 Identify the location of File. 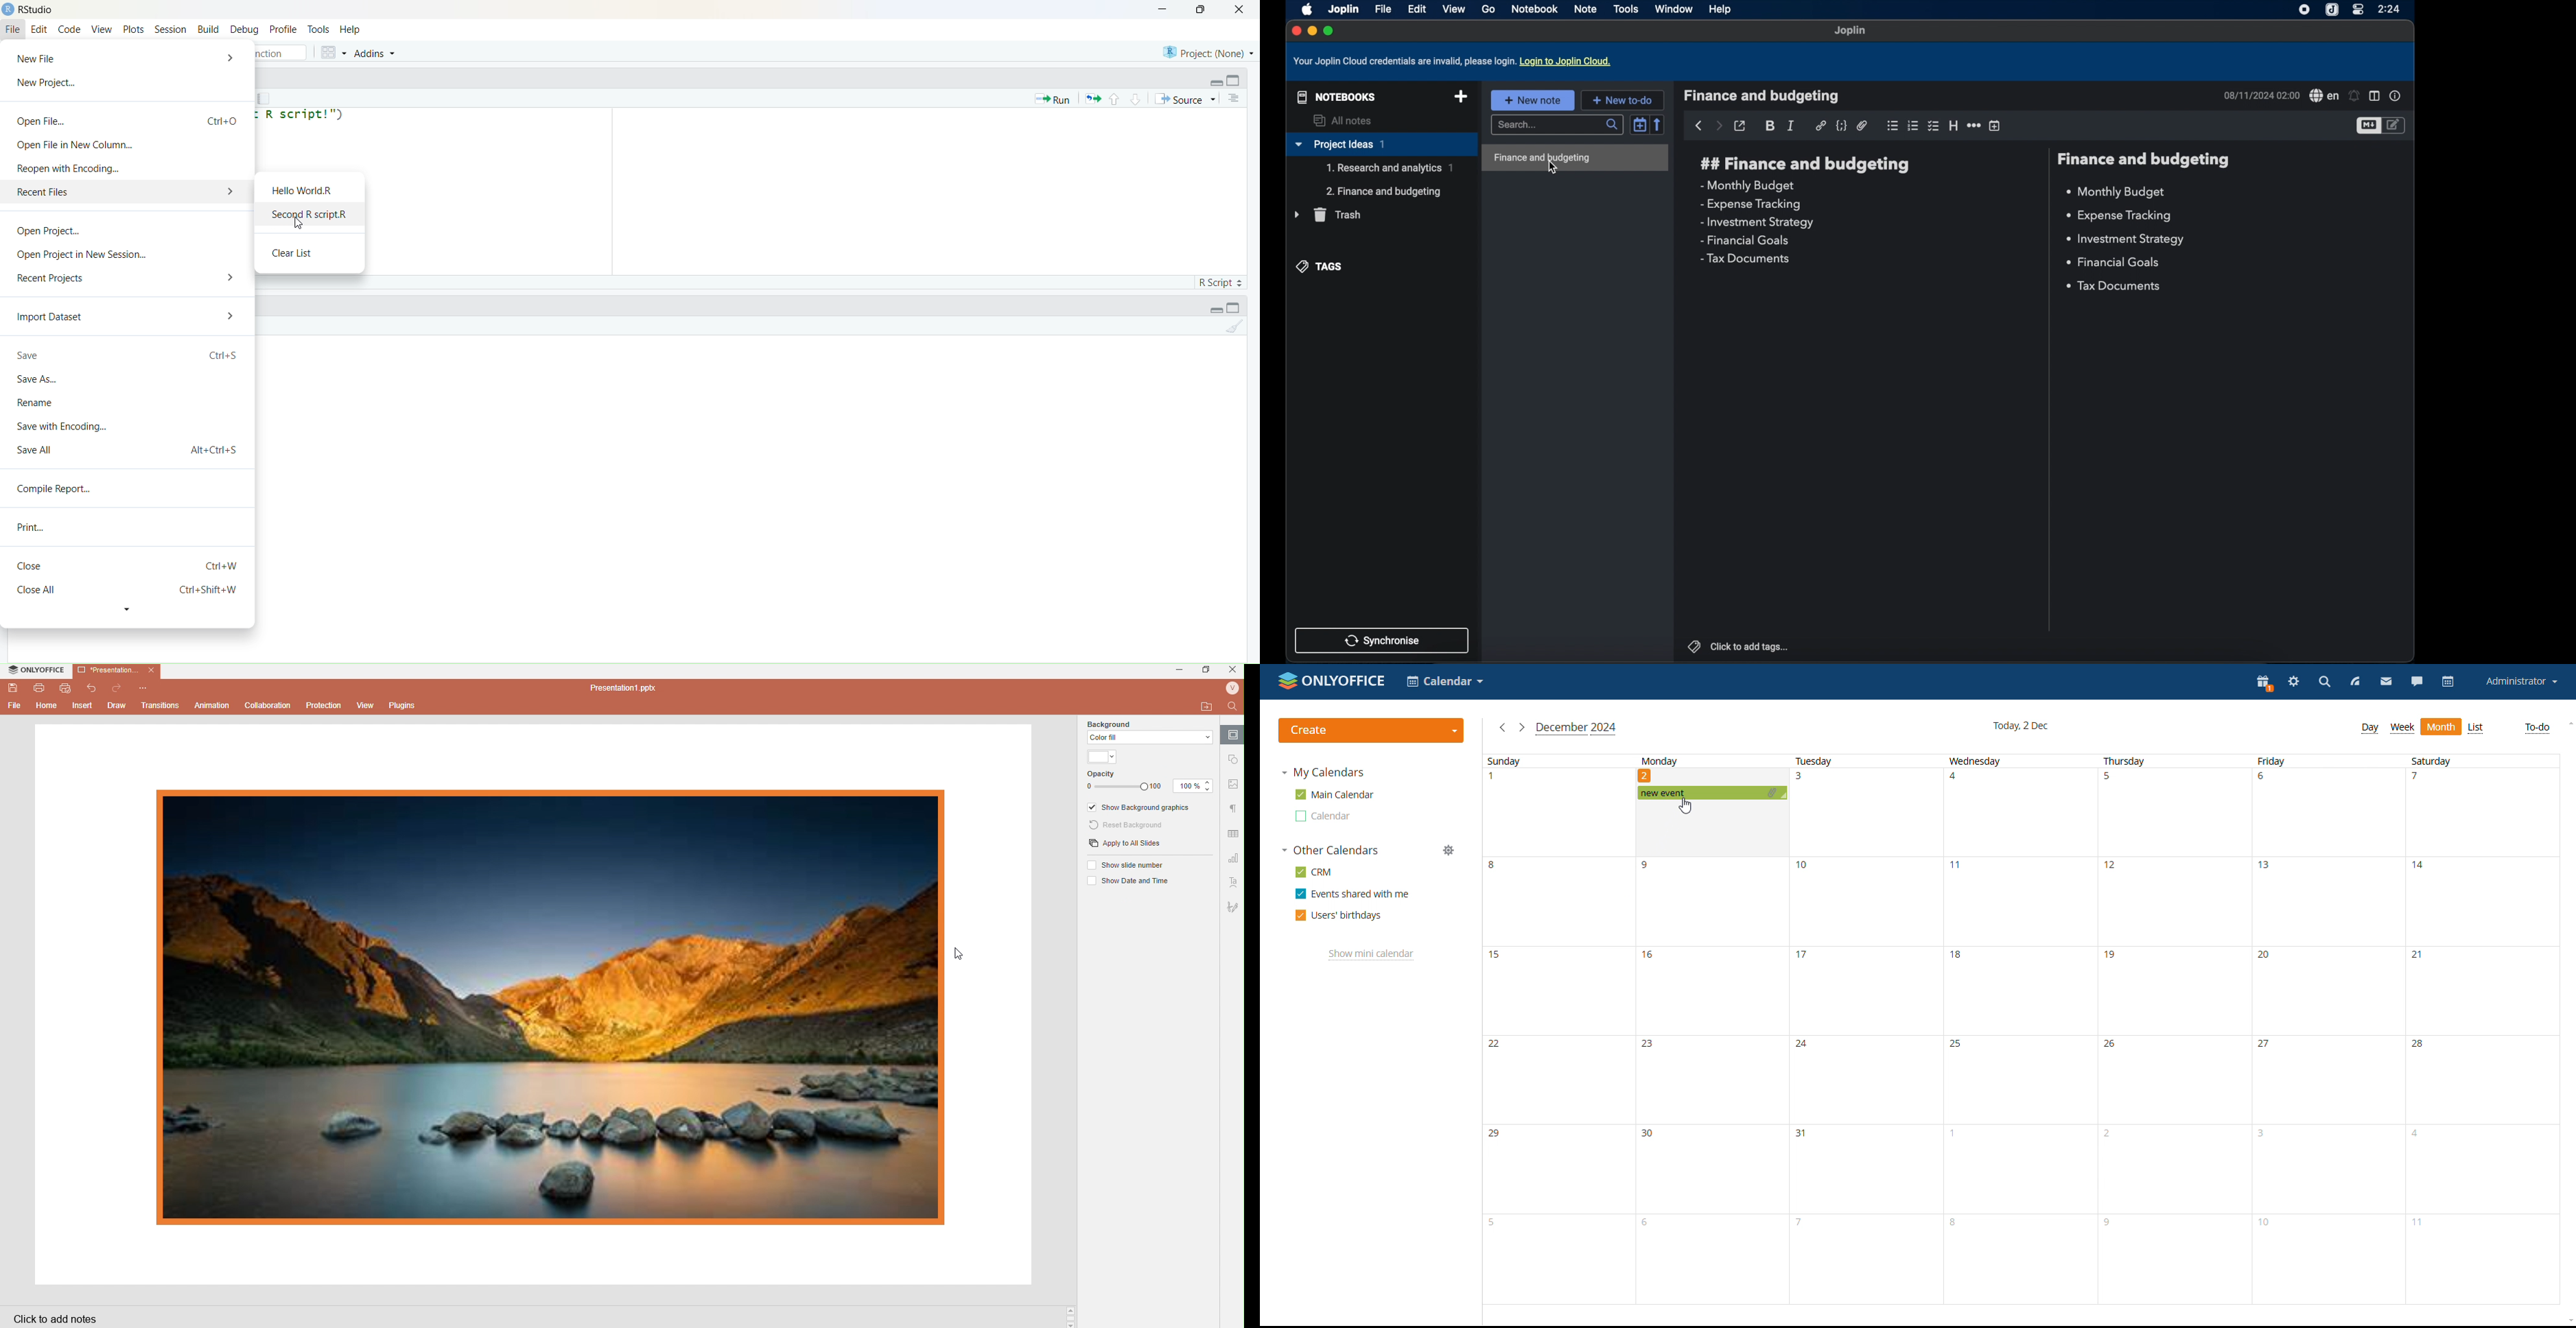
(13, 707).